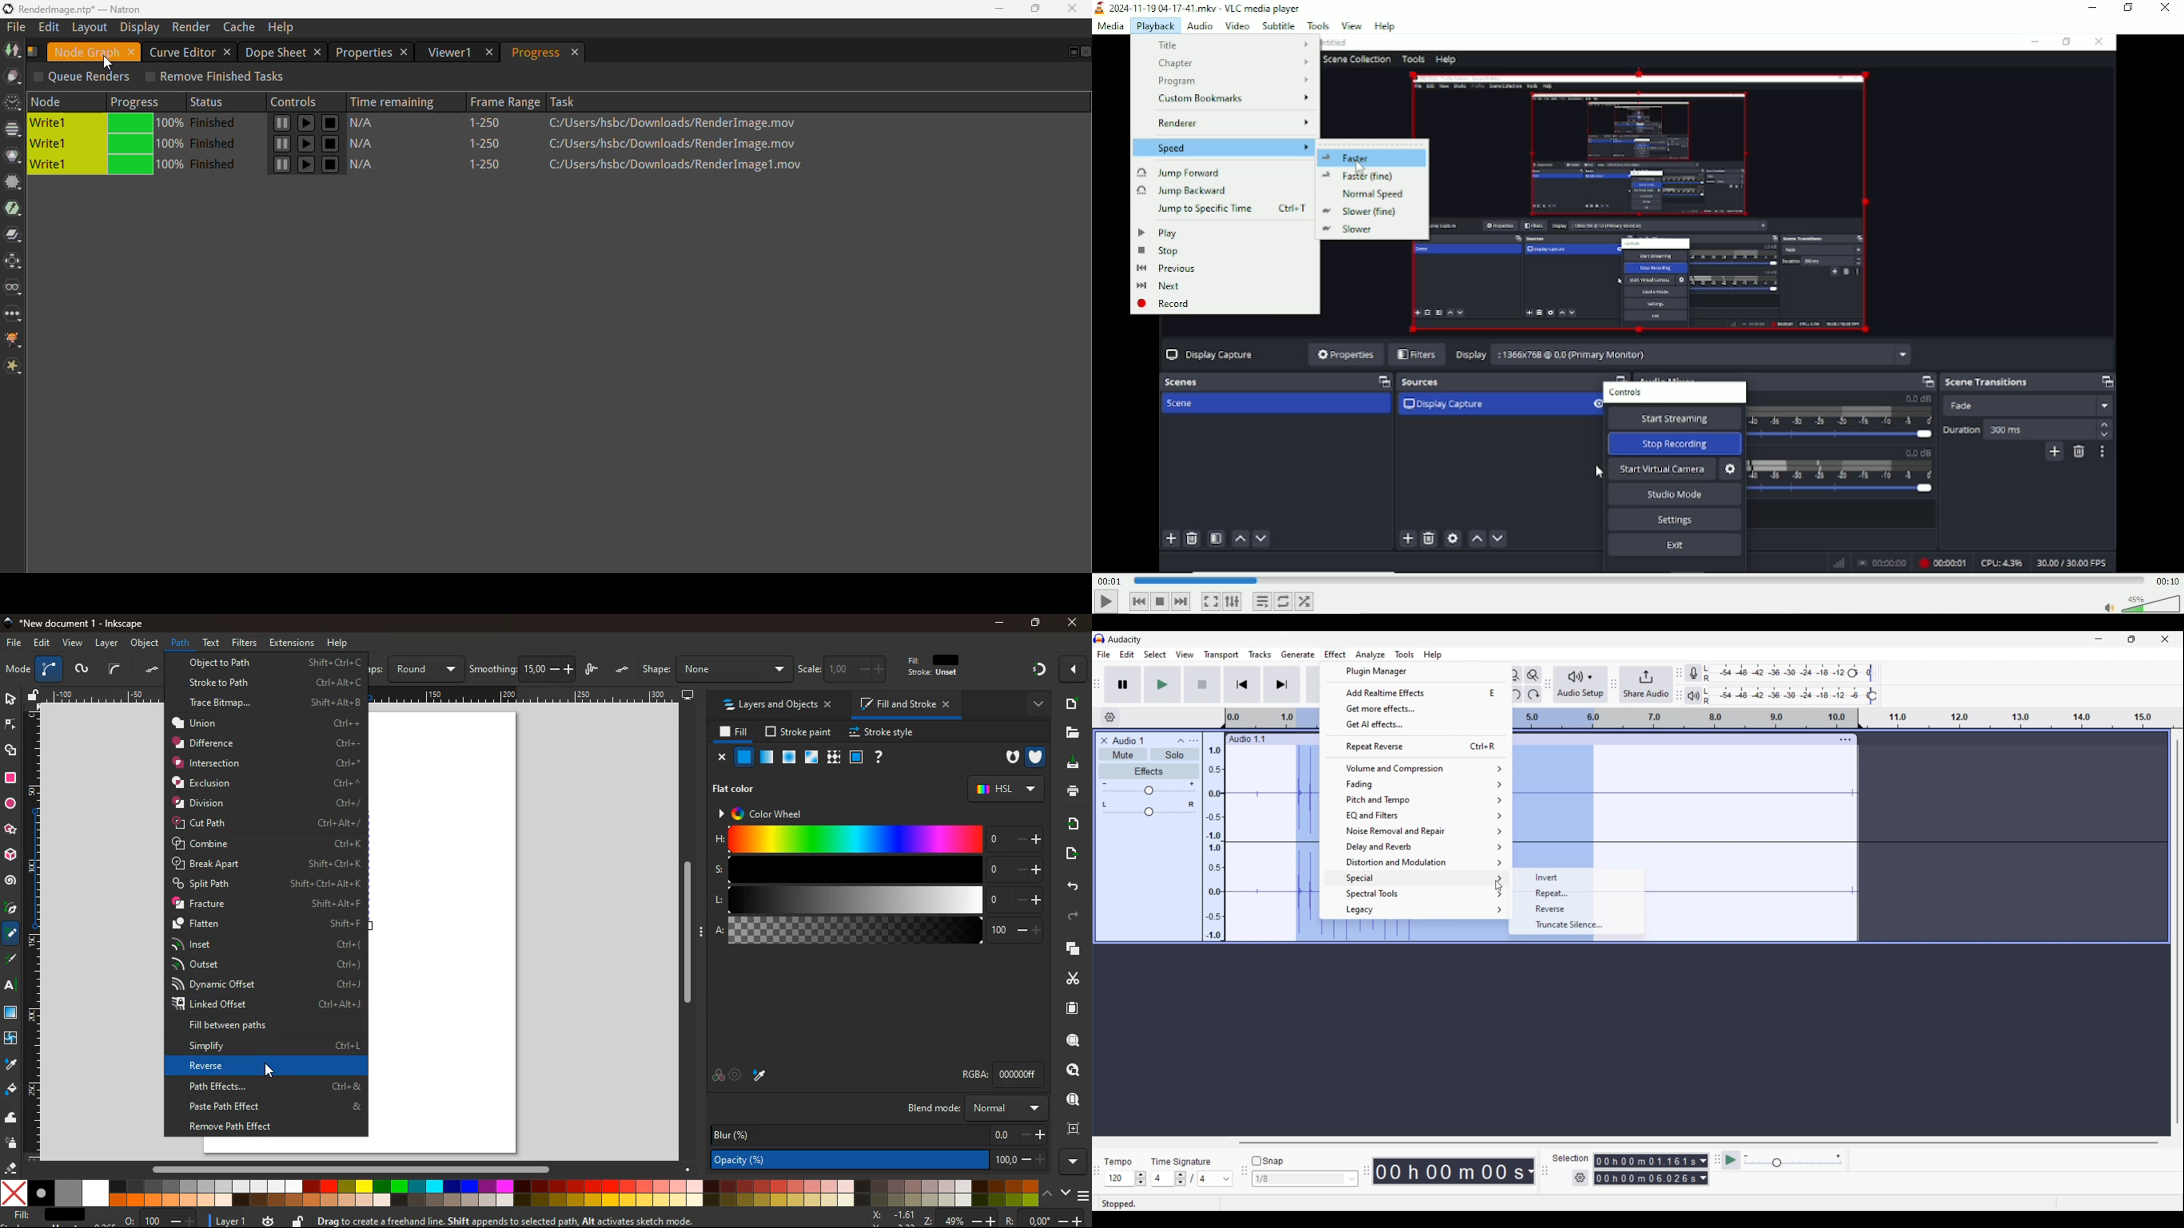  Describe the element at coordinates (1232, 601) in the screenshot. I see `Show extended settings` at that location.